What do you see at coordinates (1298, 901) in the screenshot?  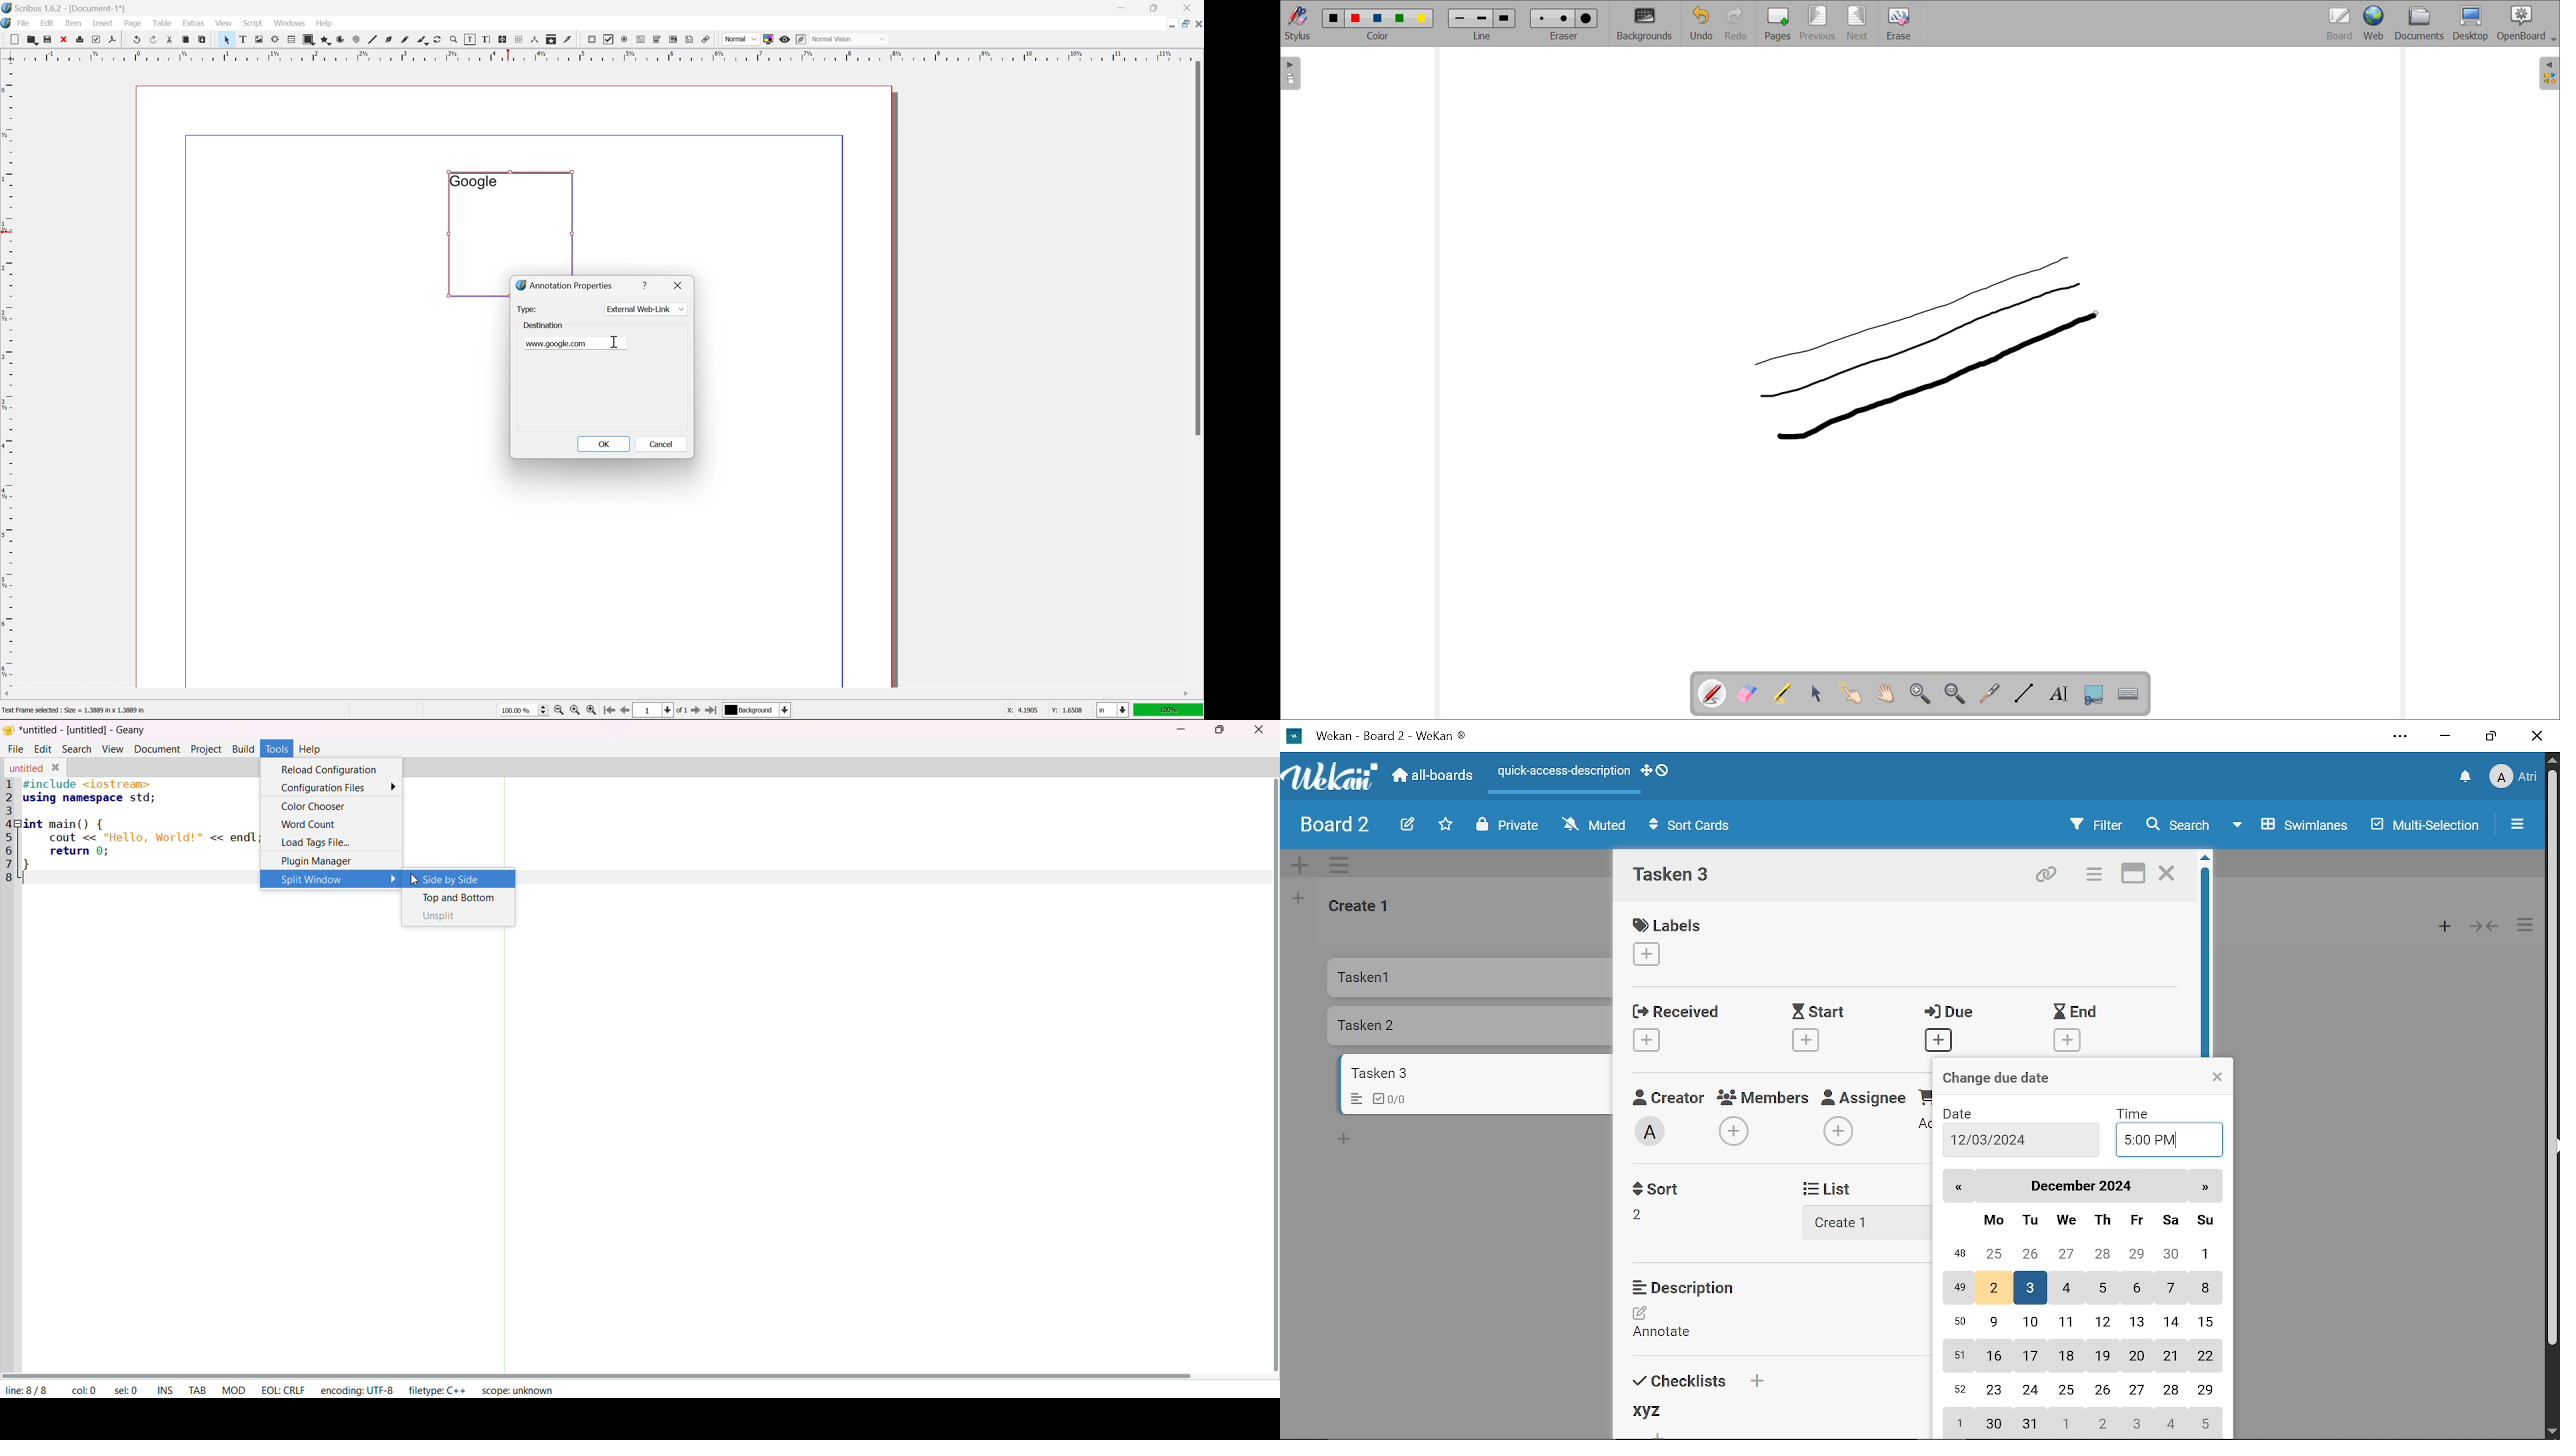 I see `Add list` at bounding box center [1298, 901].